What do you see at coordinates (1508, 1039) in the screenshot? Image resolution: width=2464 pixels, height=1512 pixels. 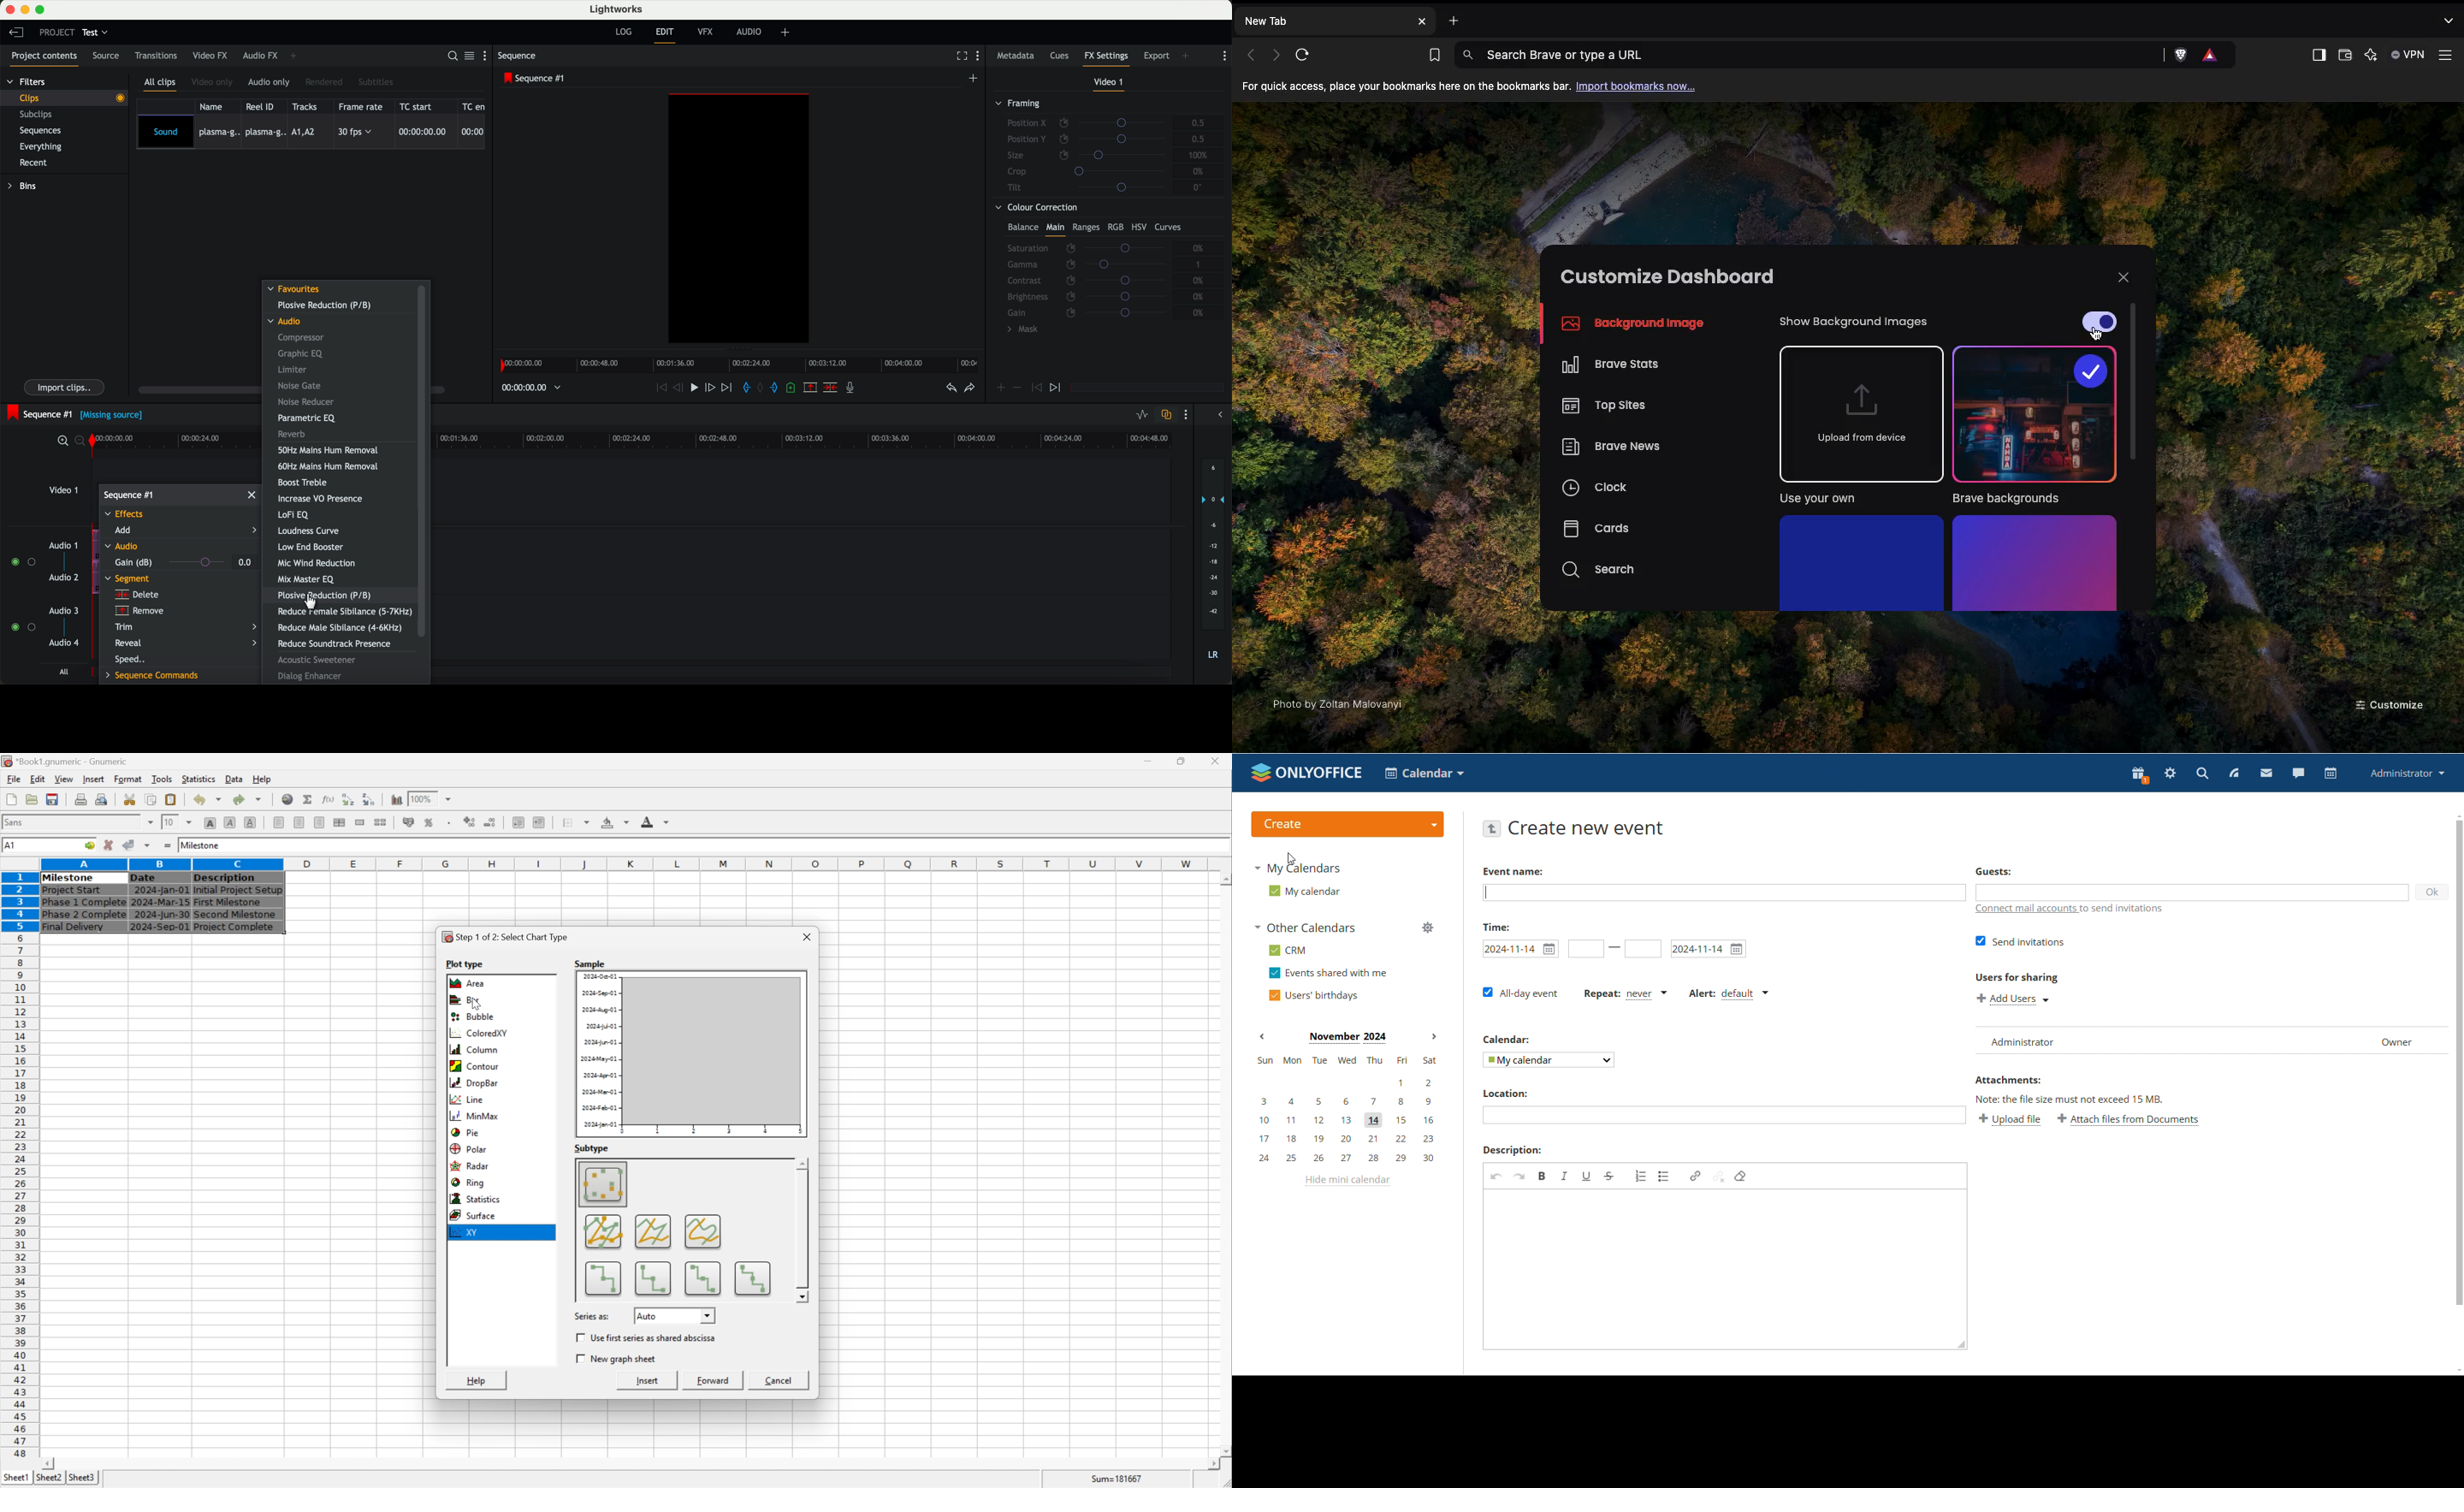 I see `calendar` at bounding box center [1508, 1039].